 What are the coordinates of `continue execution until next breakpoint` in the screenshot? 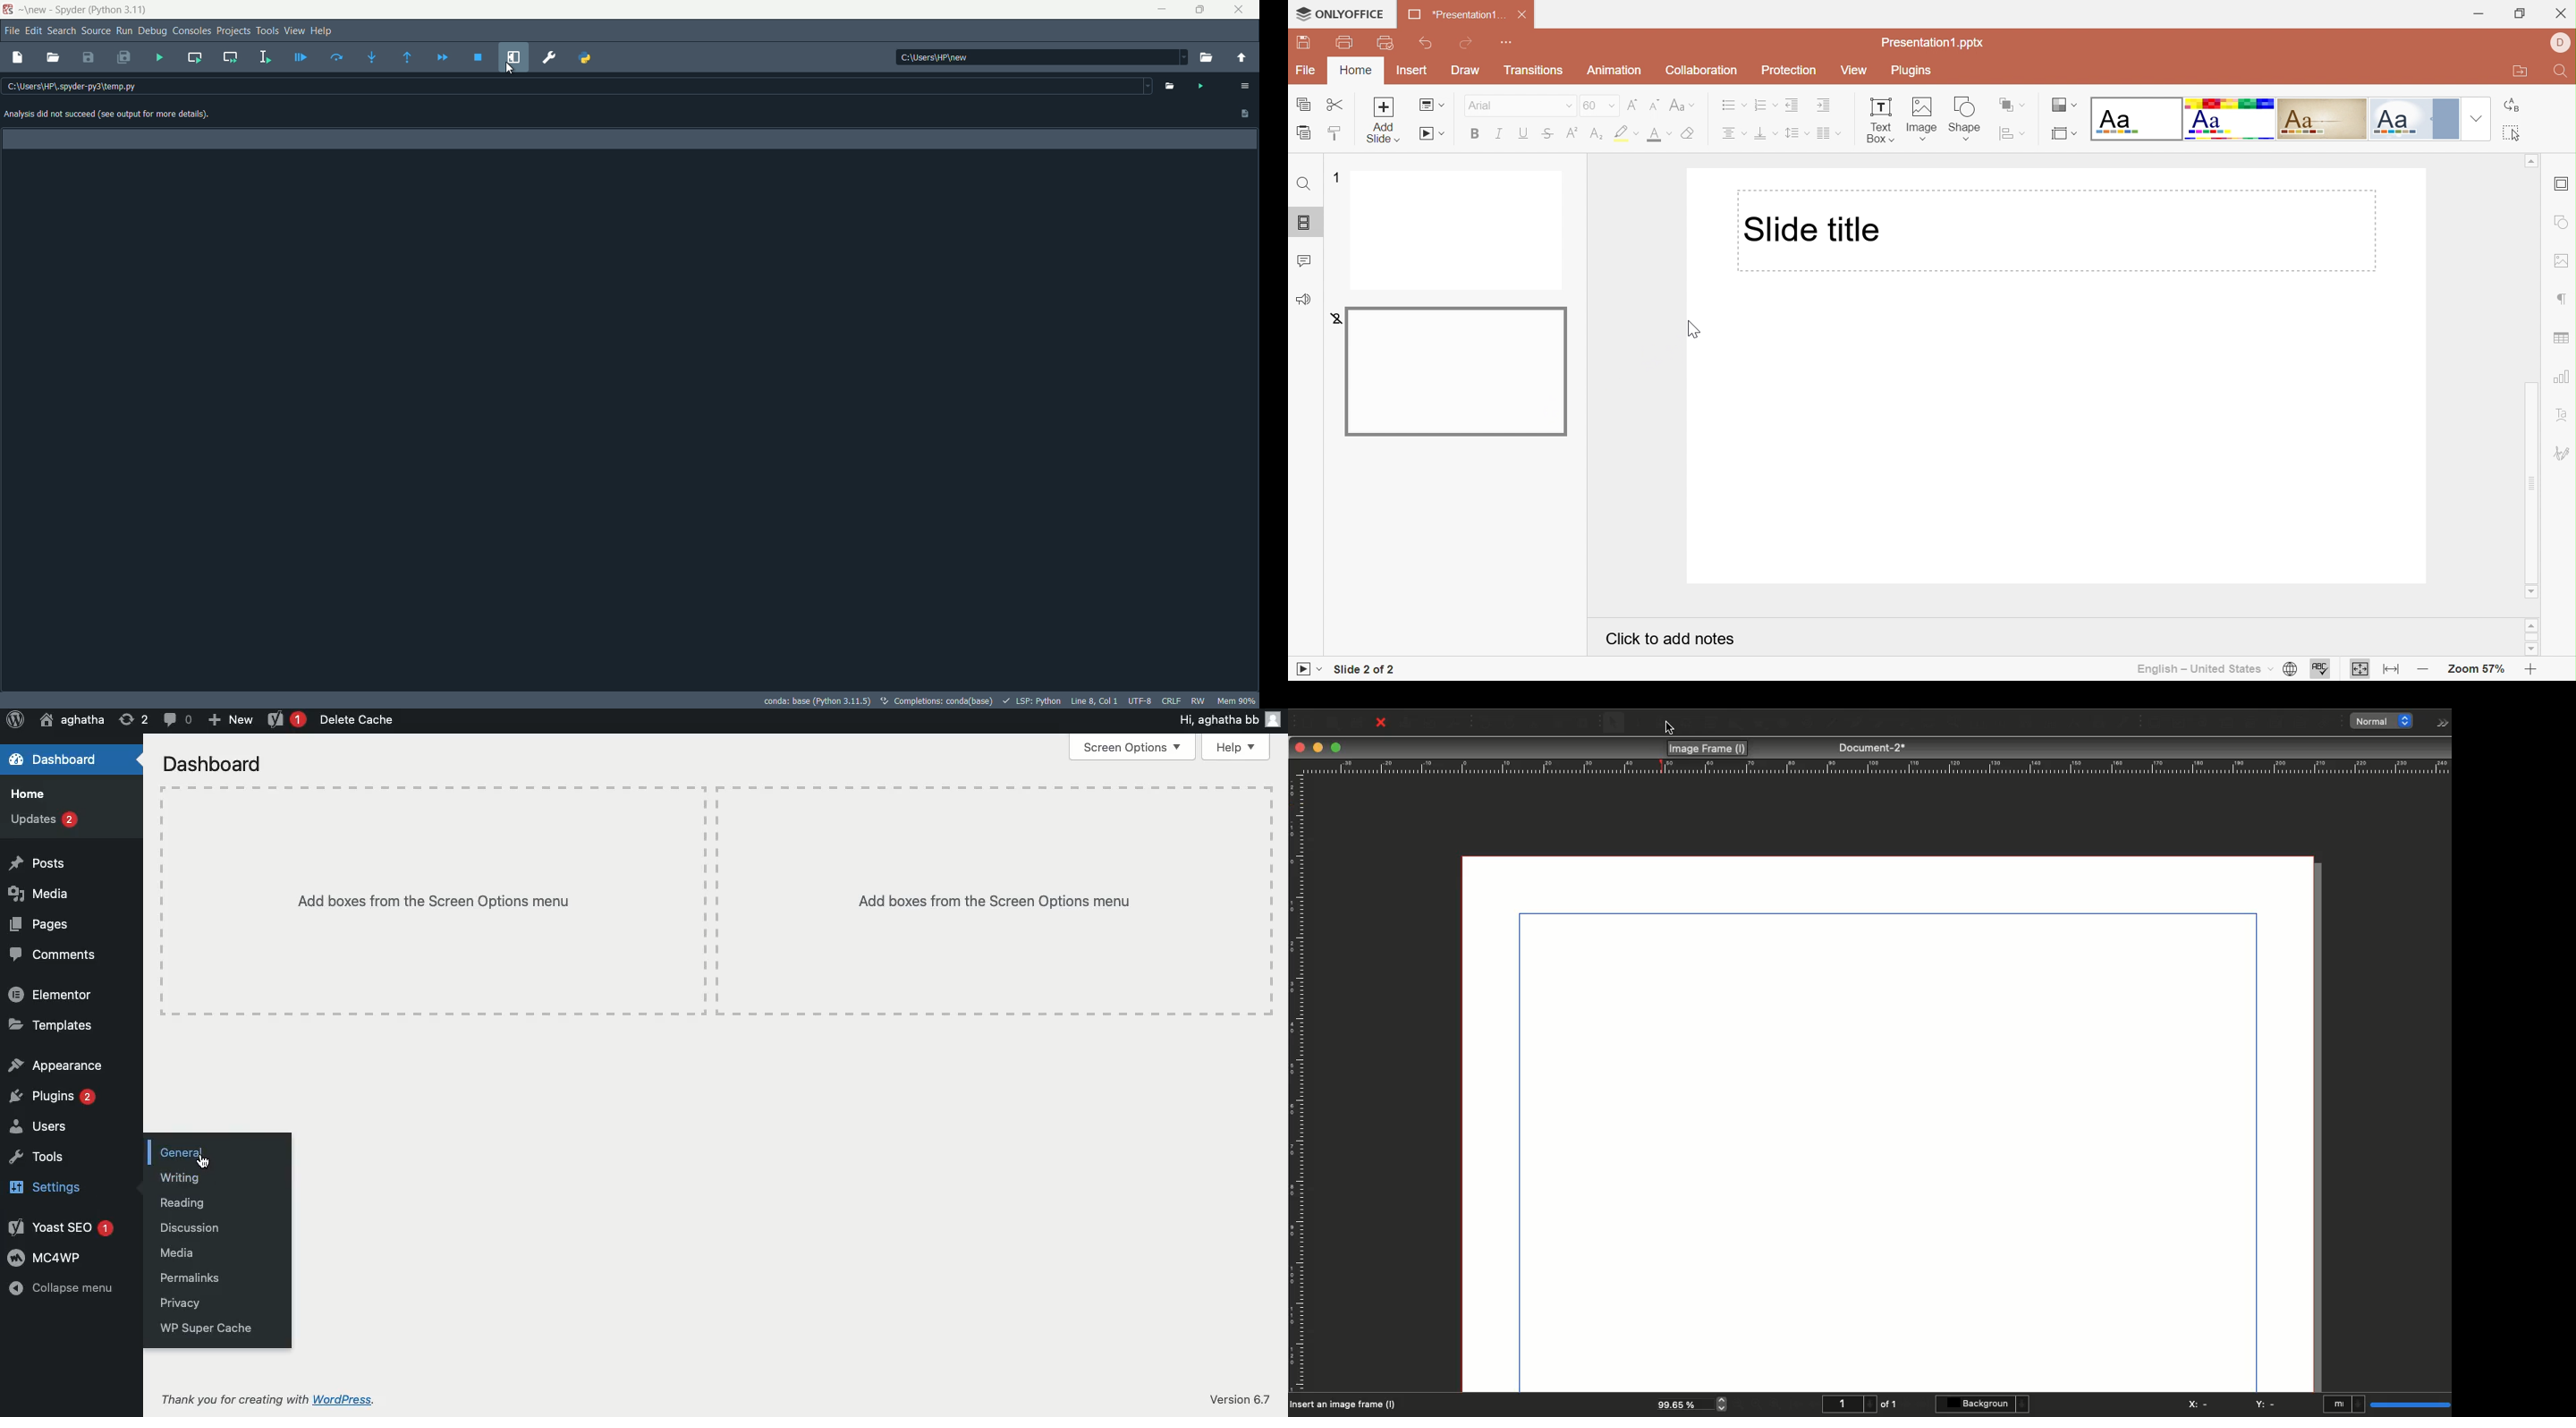 It's located at (443, 58).